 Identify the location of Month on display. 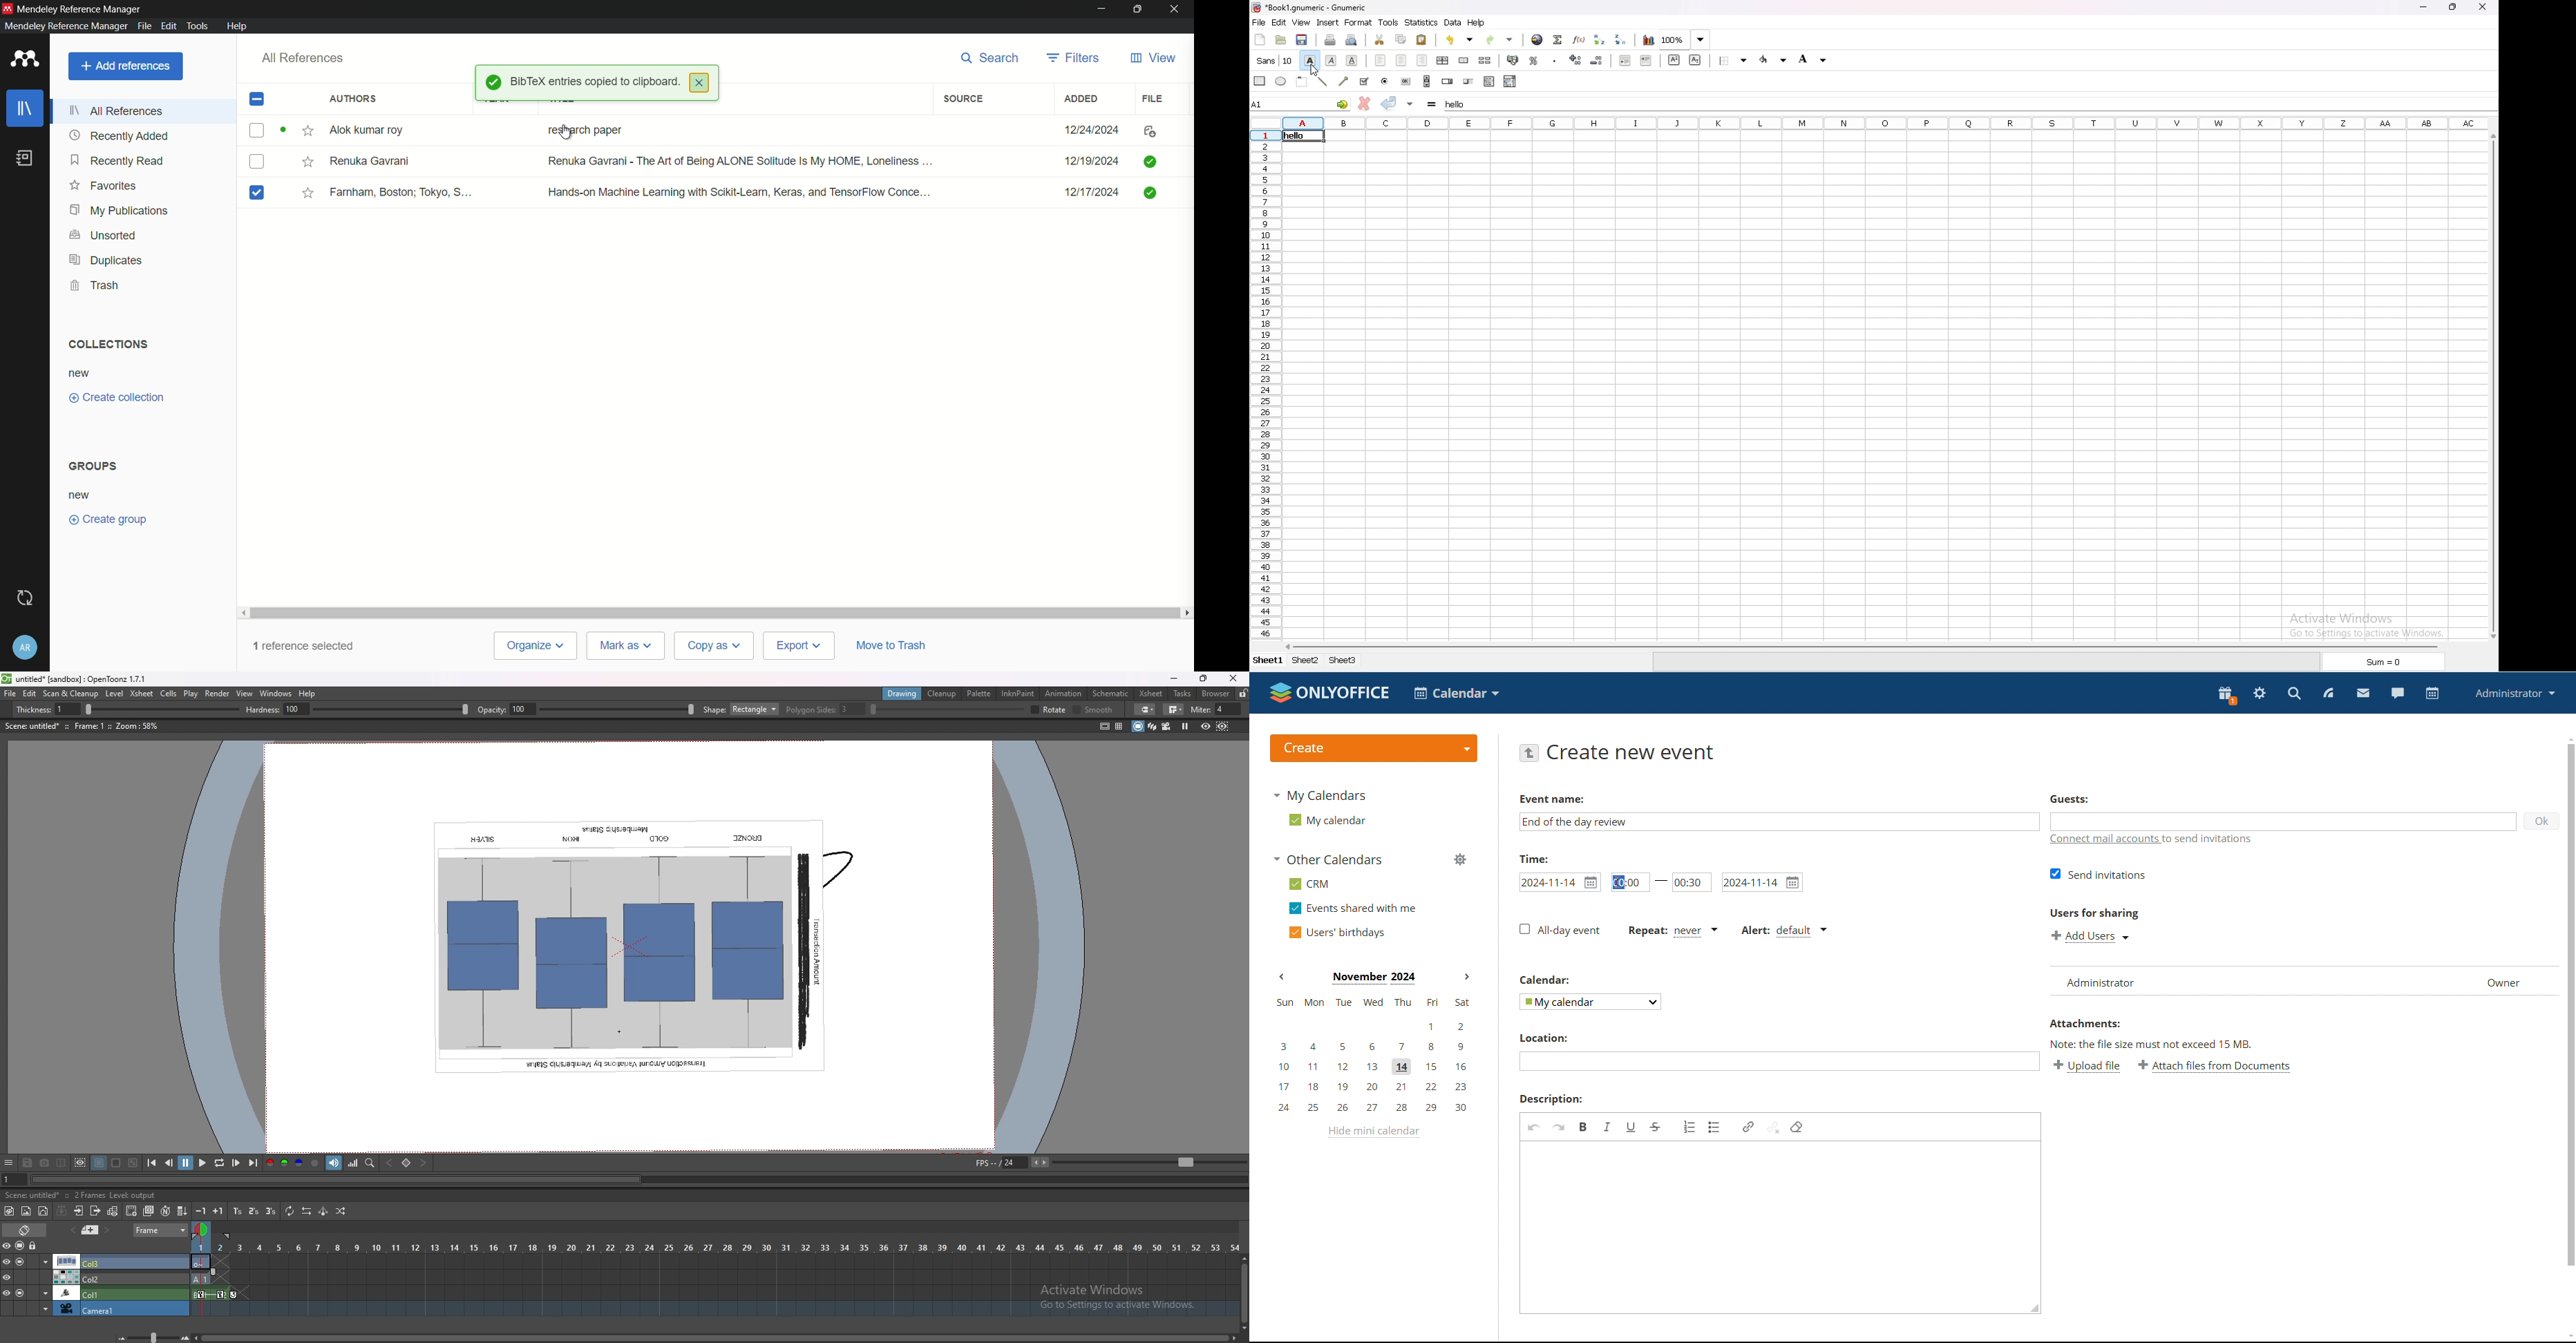
(1374, 978).